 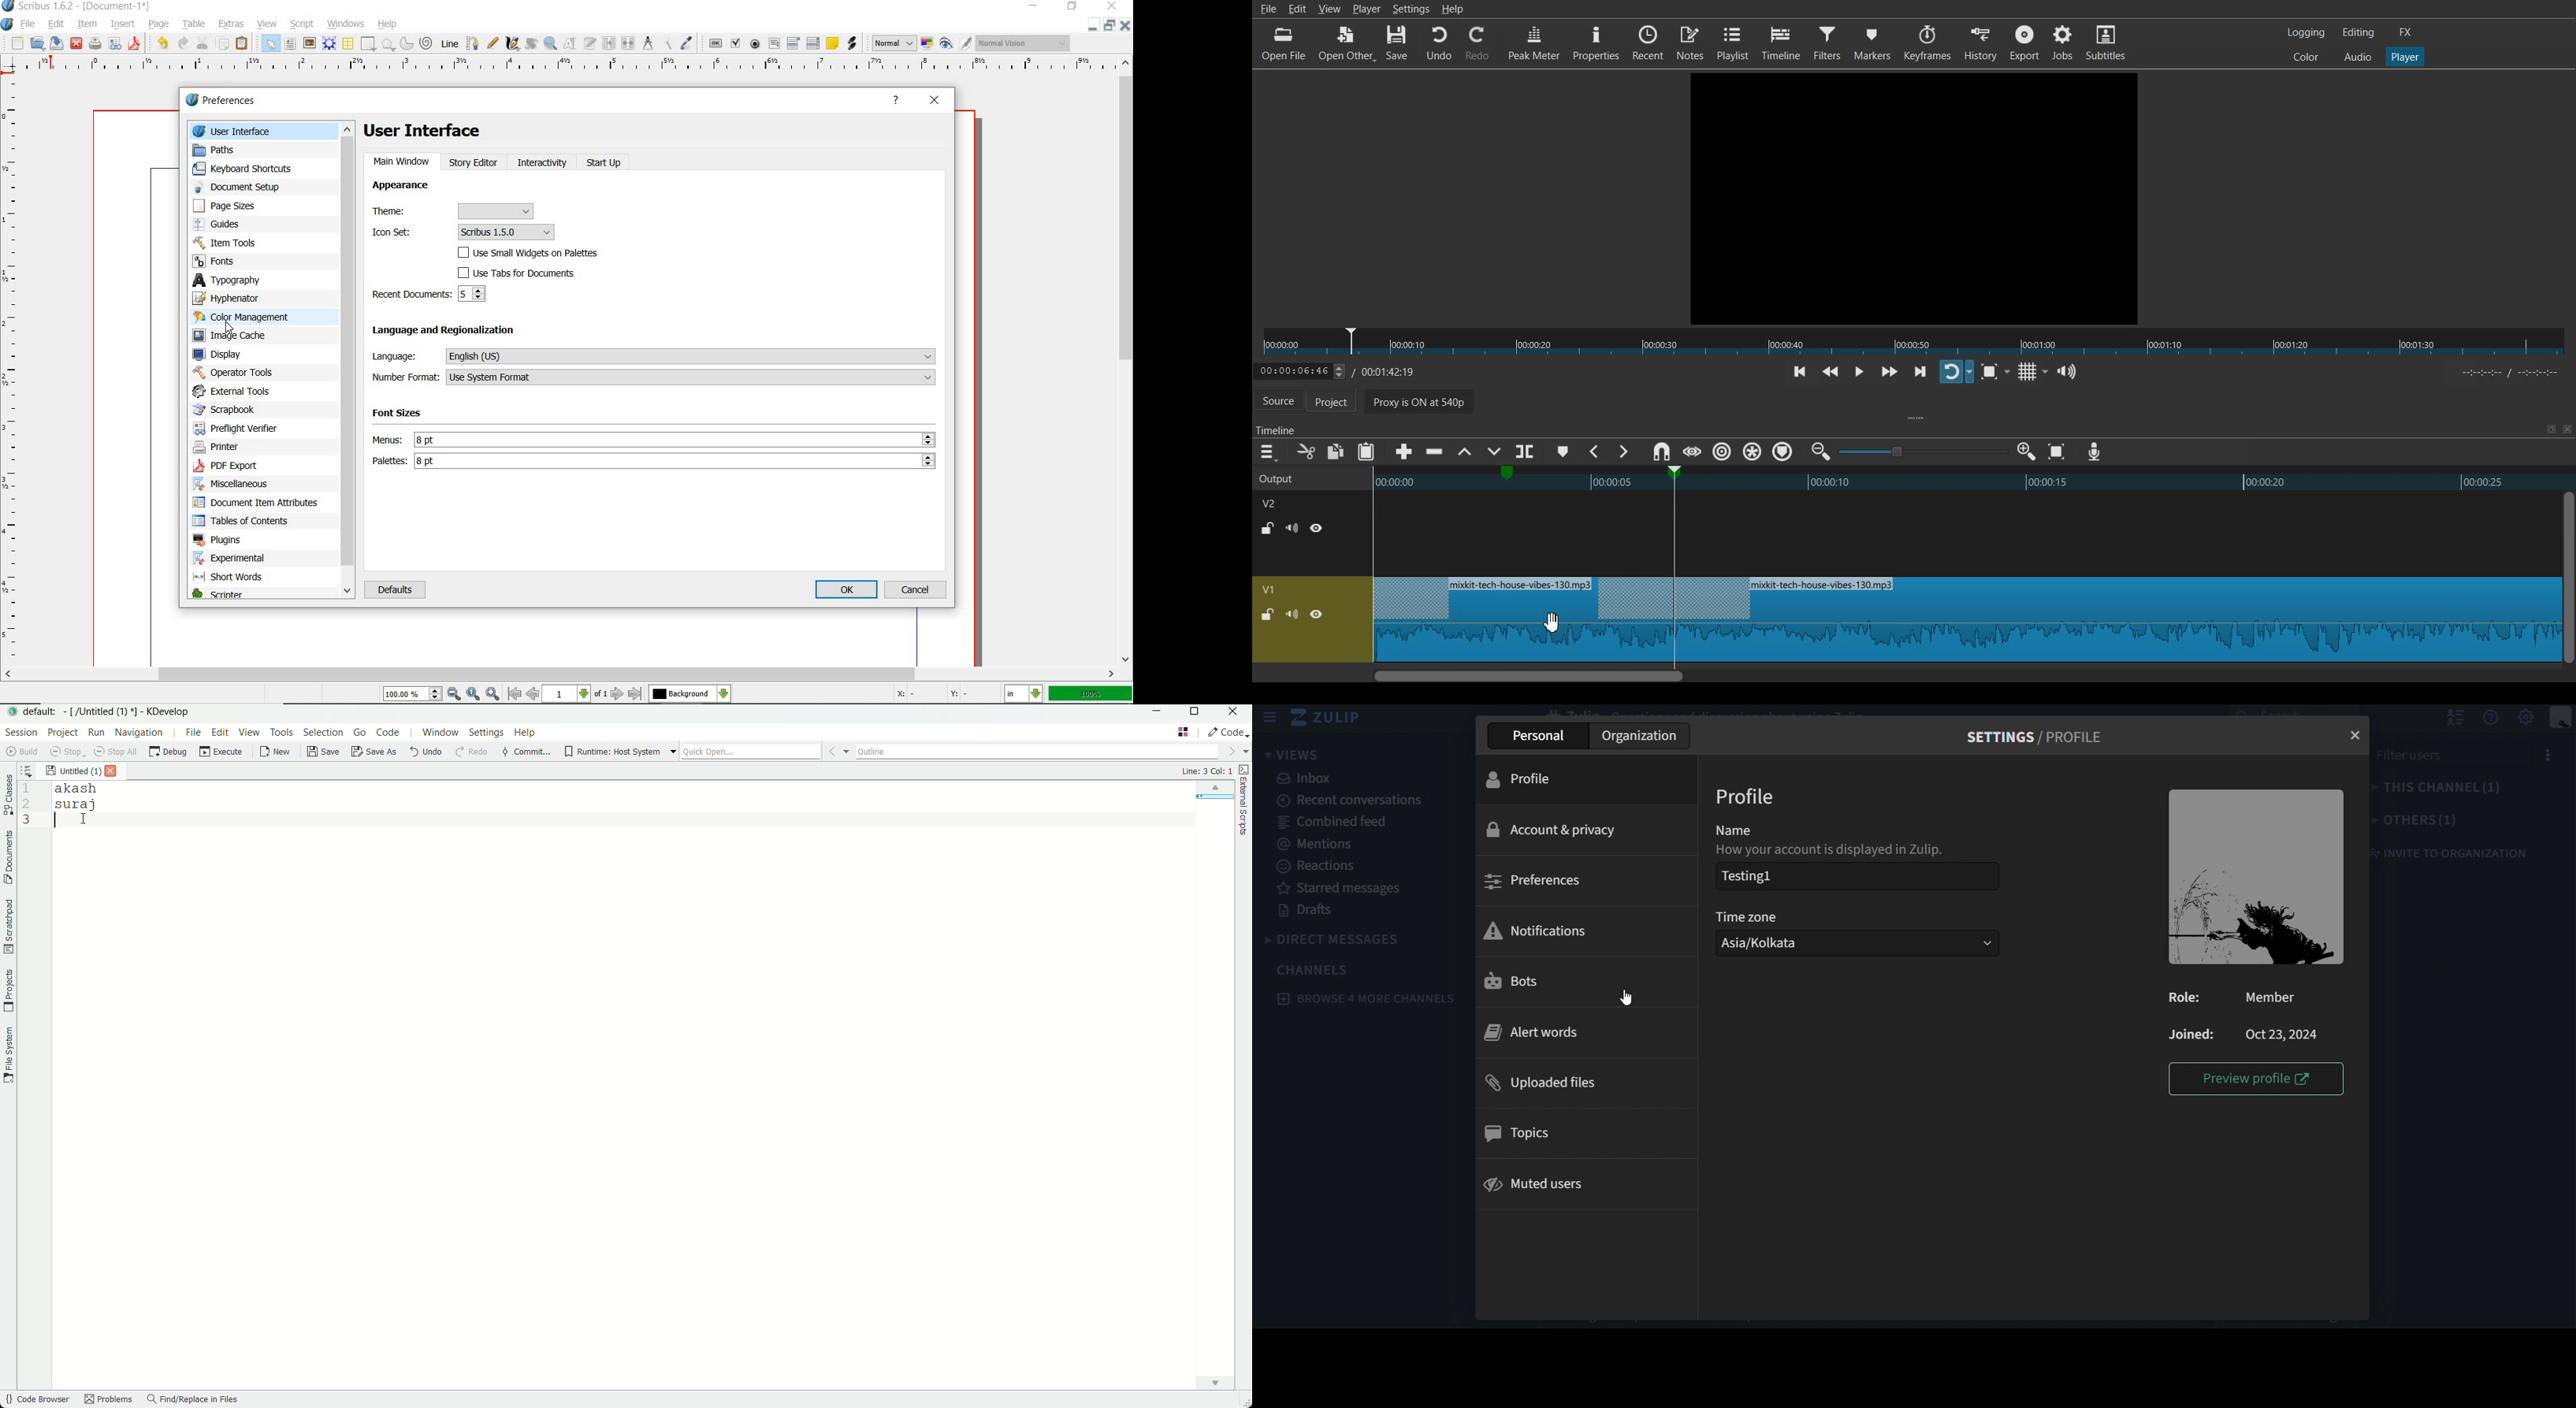 I want to click on main menu, so click(x=2560, y=718).